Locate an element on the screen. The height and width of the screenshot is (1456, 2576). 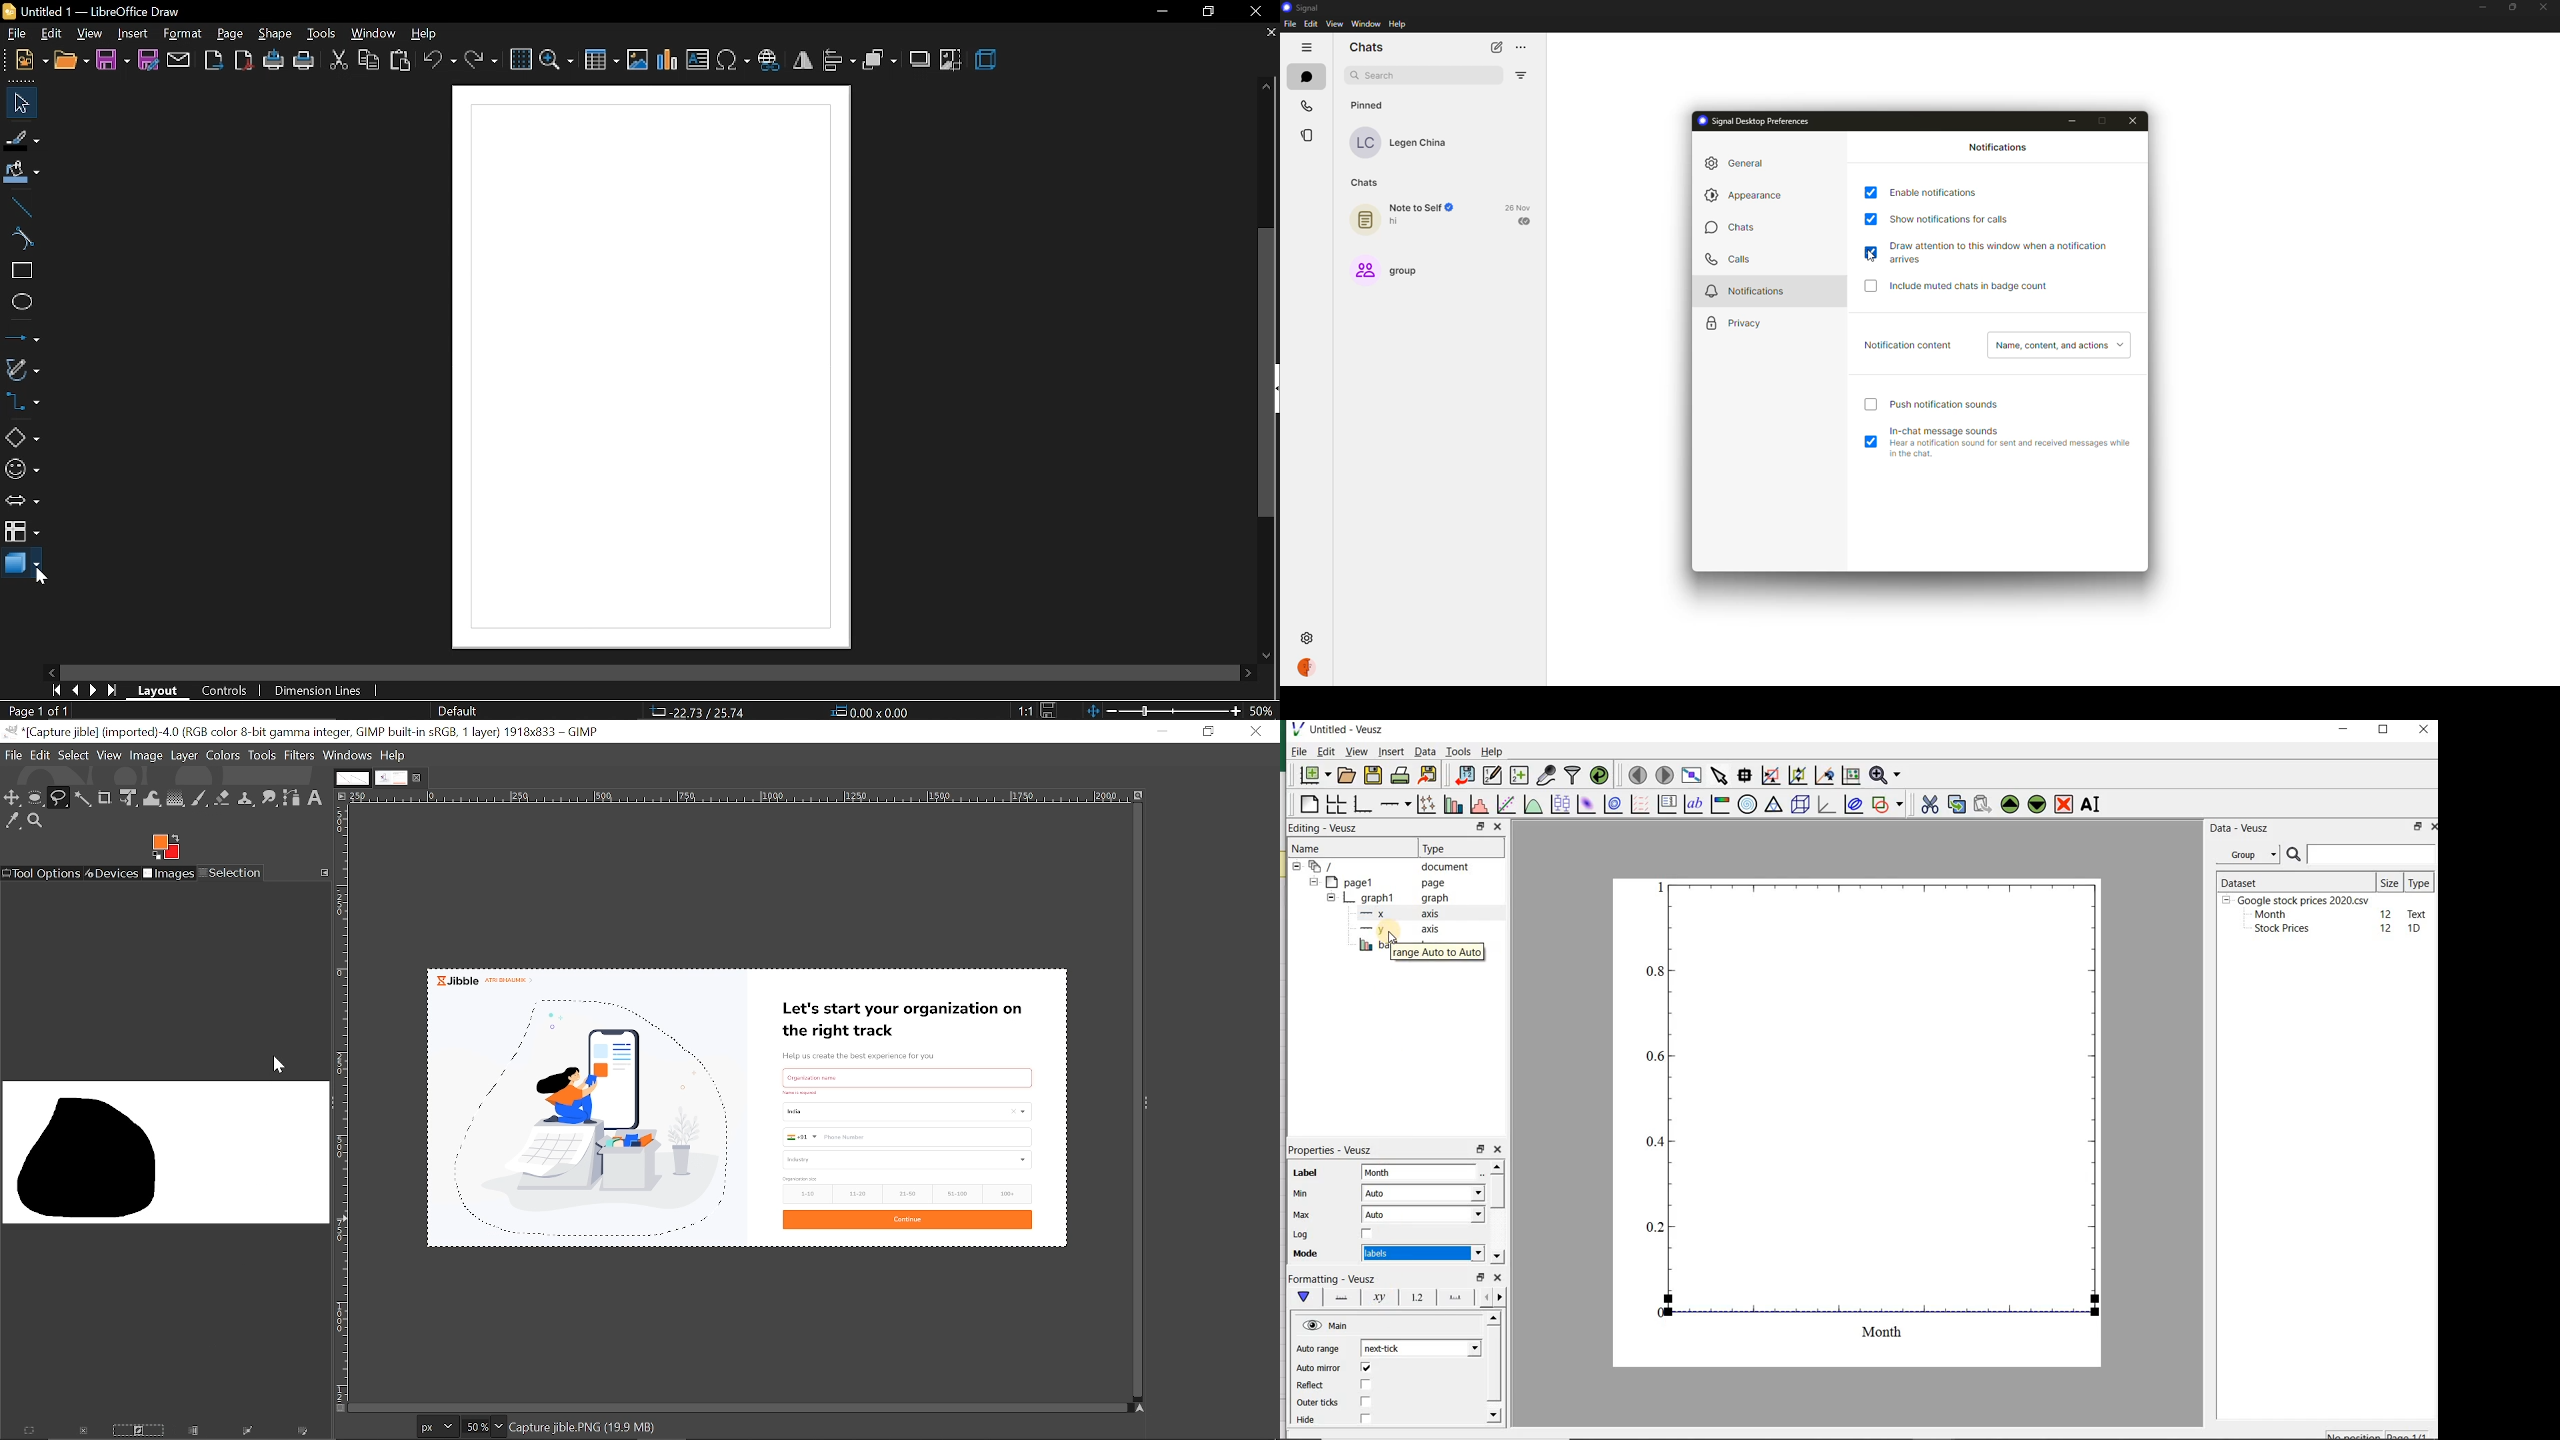
icon is located at coordinates (8, 11).